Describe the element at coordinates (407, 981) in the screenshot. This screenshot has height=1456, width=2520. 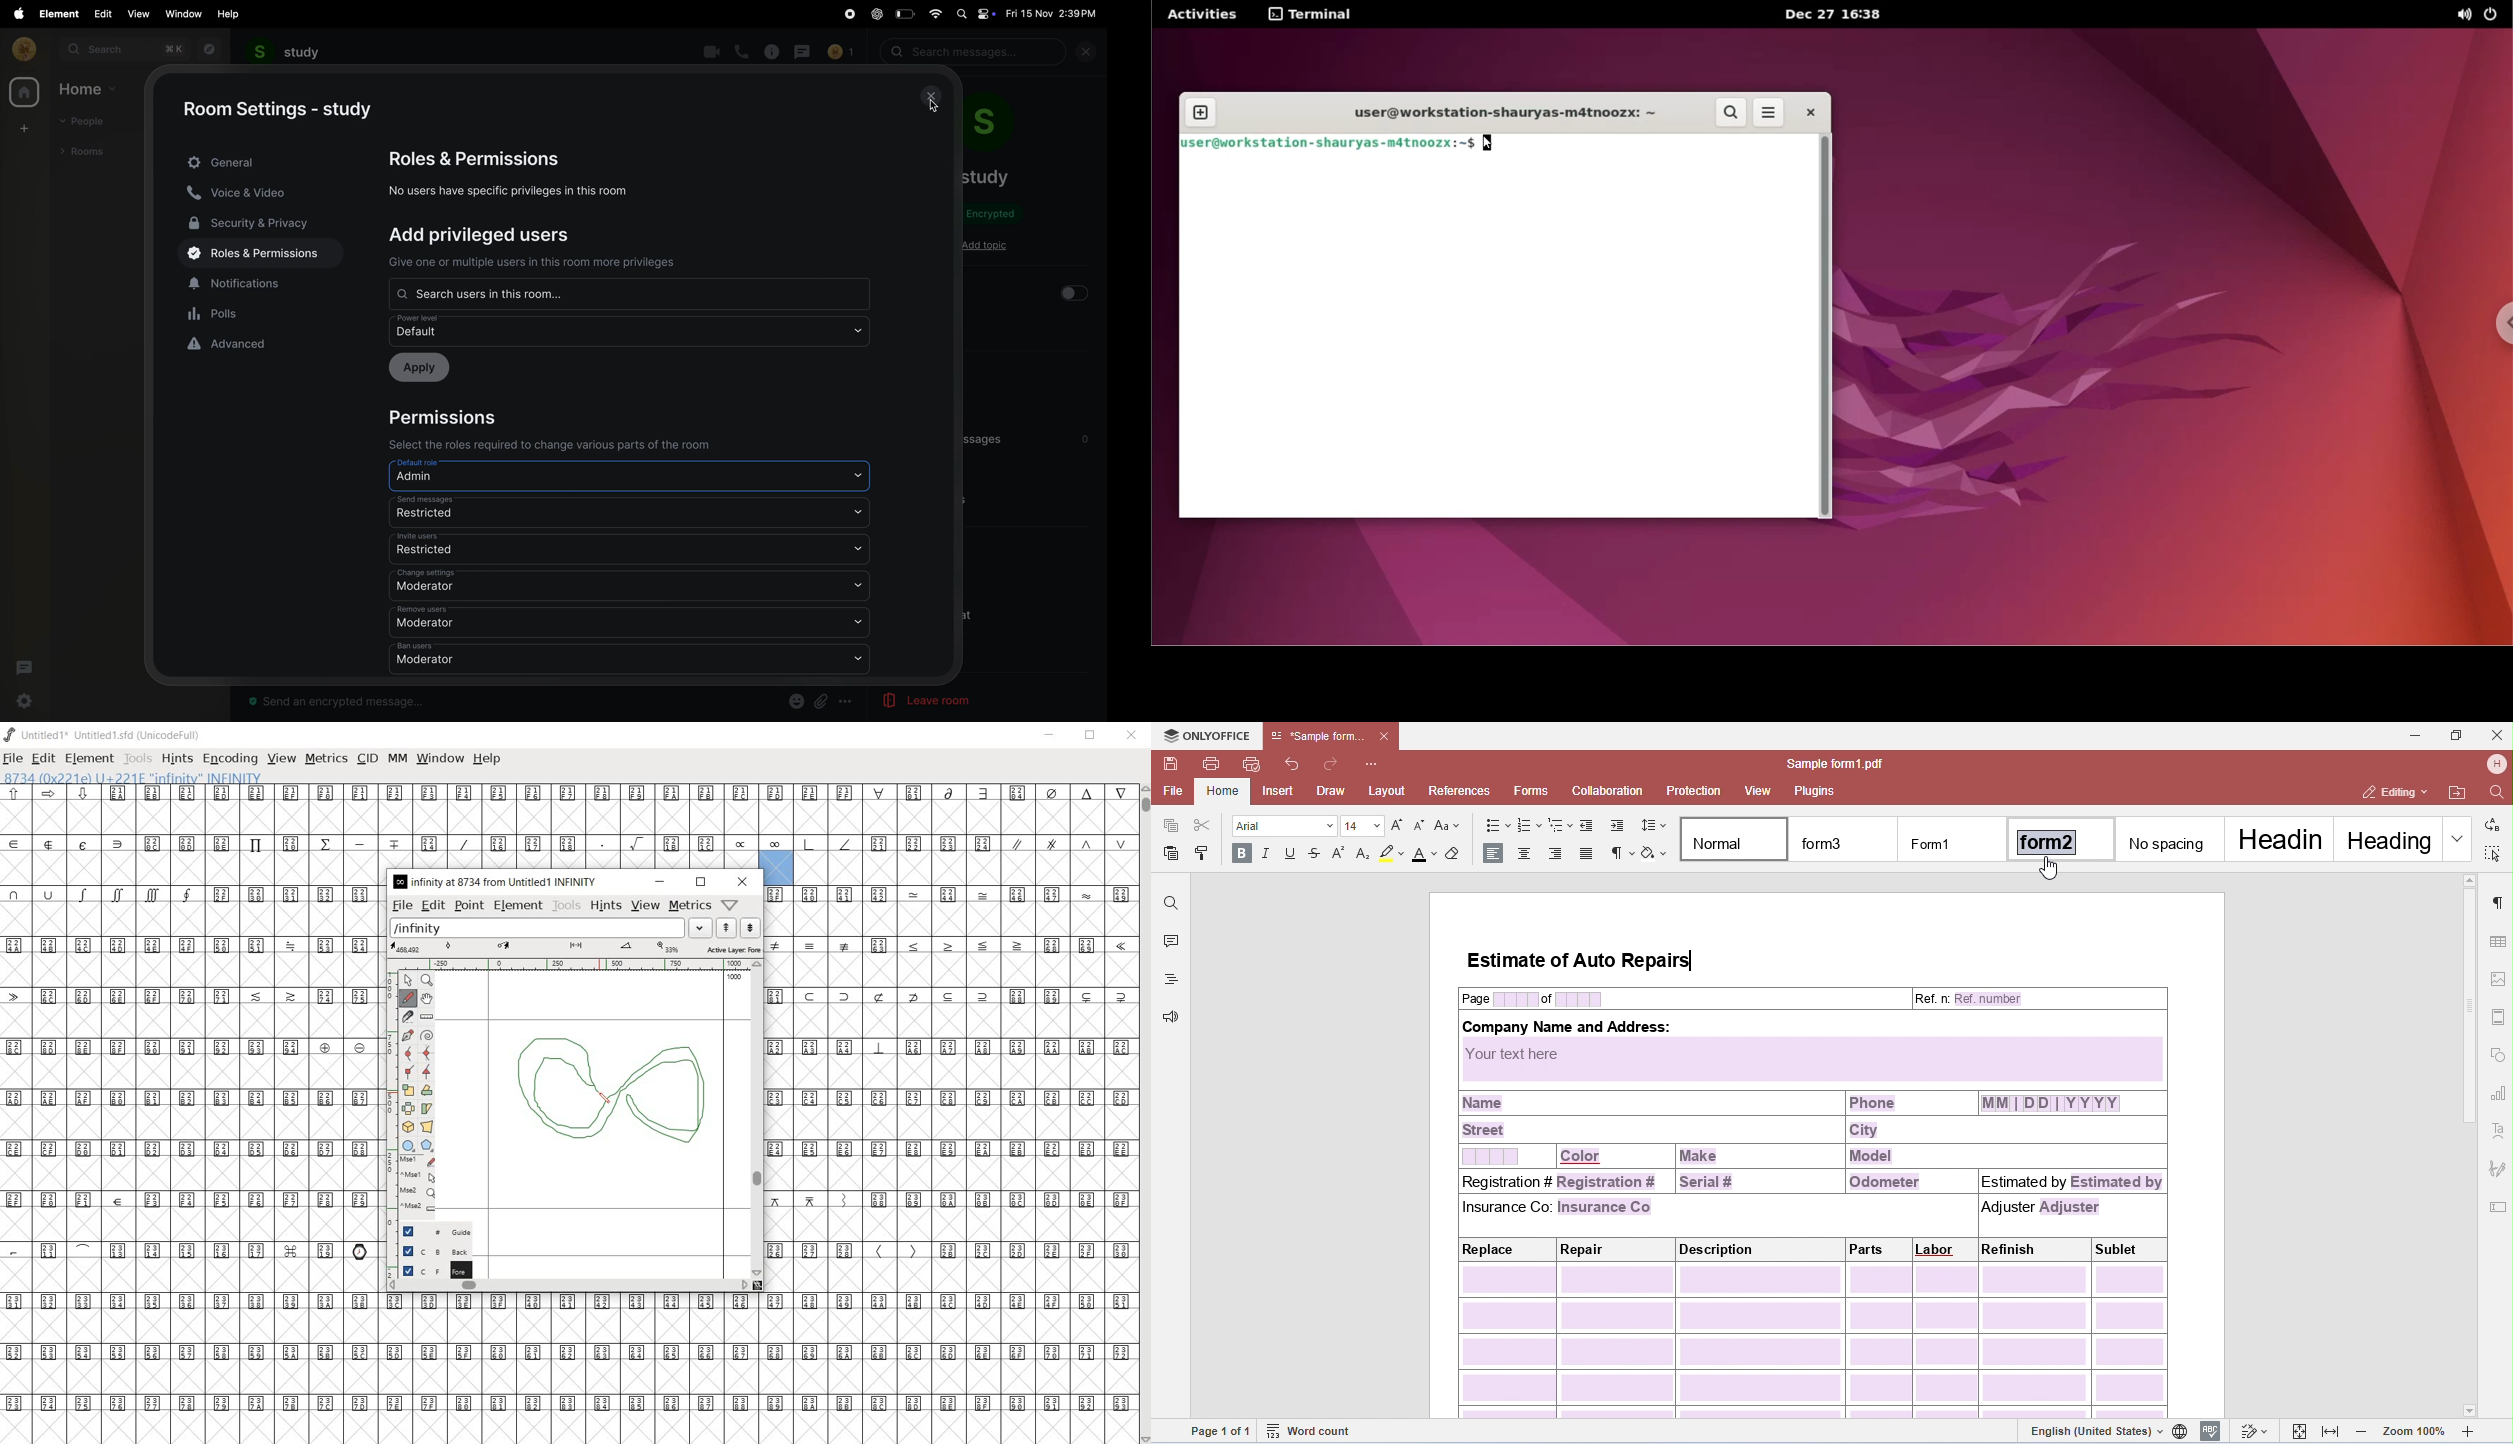
I see `POINTER` at that location.